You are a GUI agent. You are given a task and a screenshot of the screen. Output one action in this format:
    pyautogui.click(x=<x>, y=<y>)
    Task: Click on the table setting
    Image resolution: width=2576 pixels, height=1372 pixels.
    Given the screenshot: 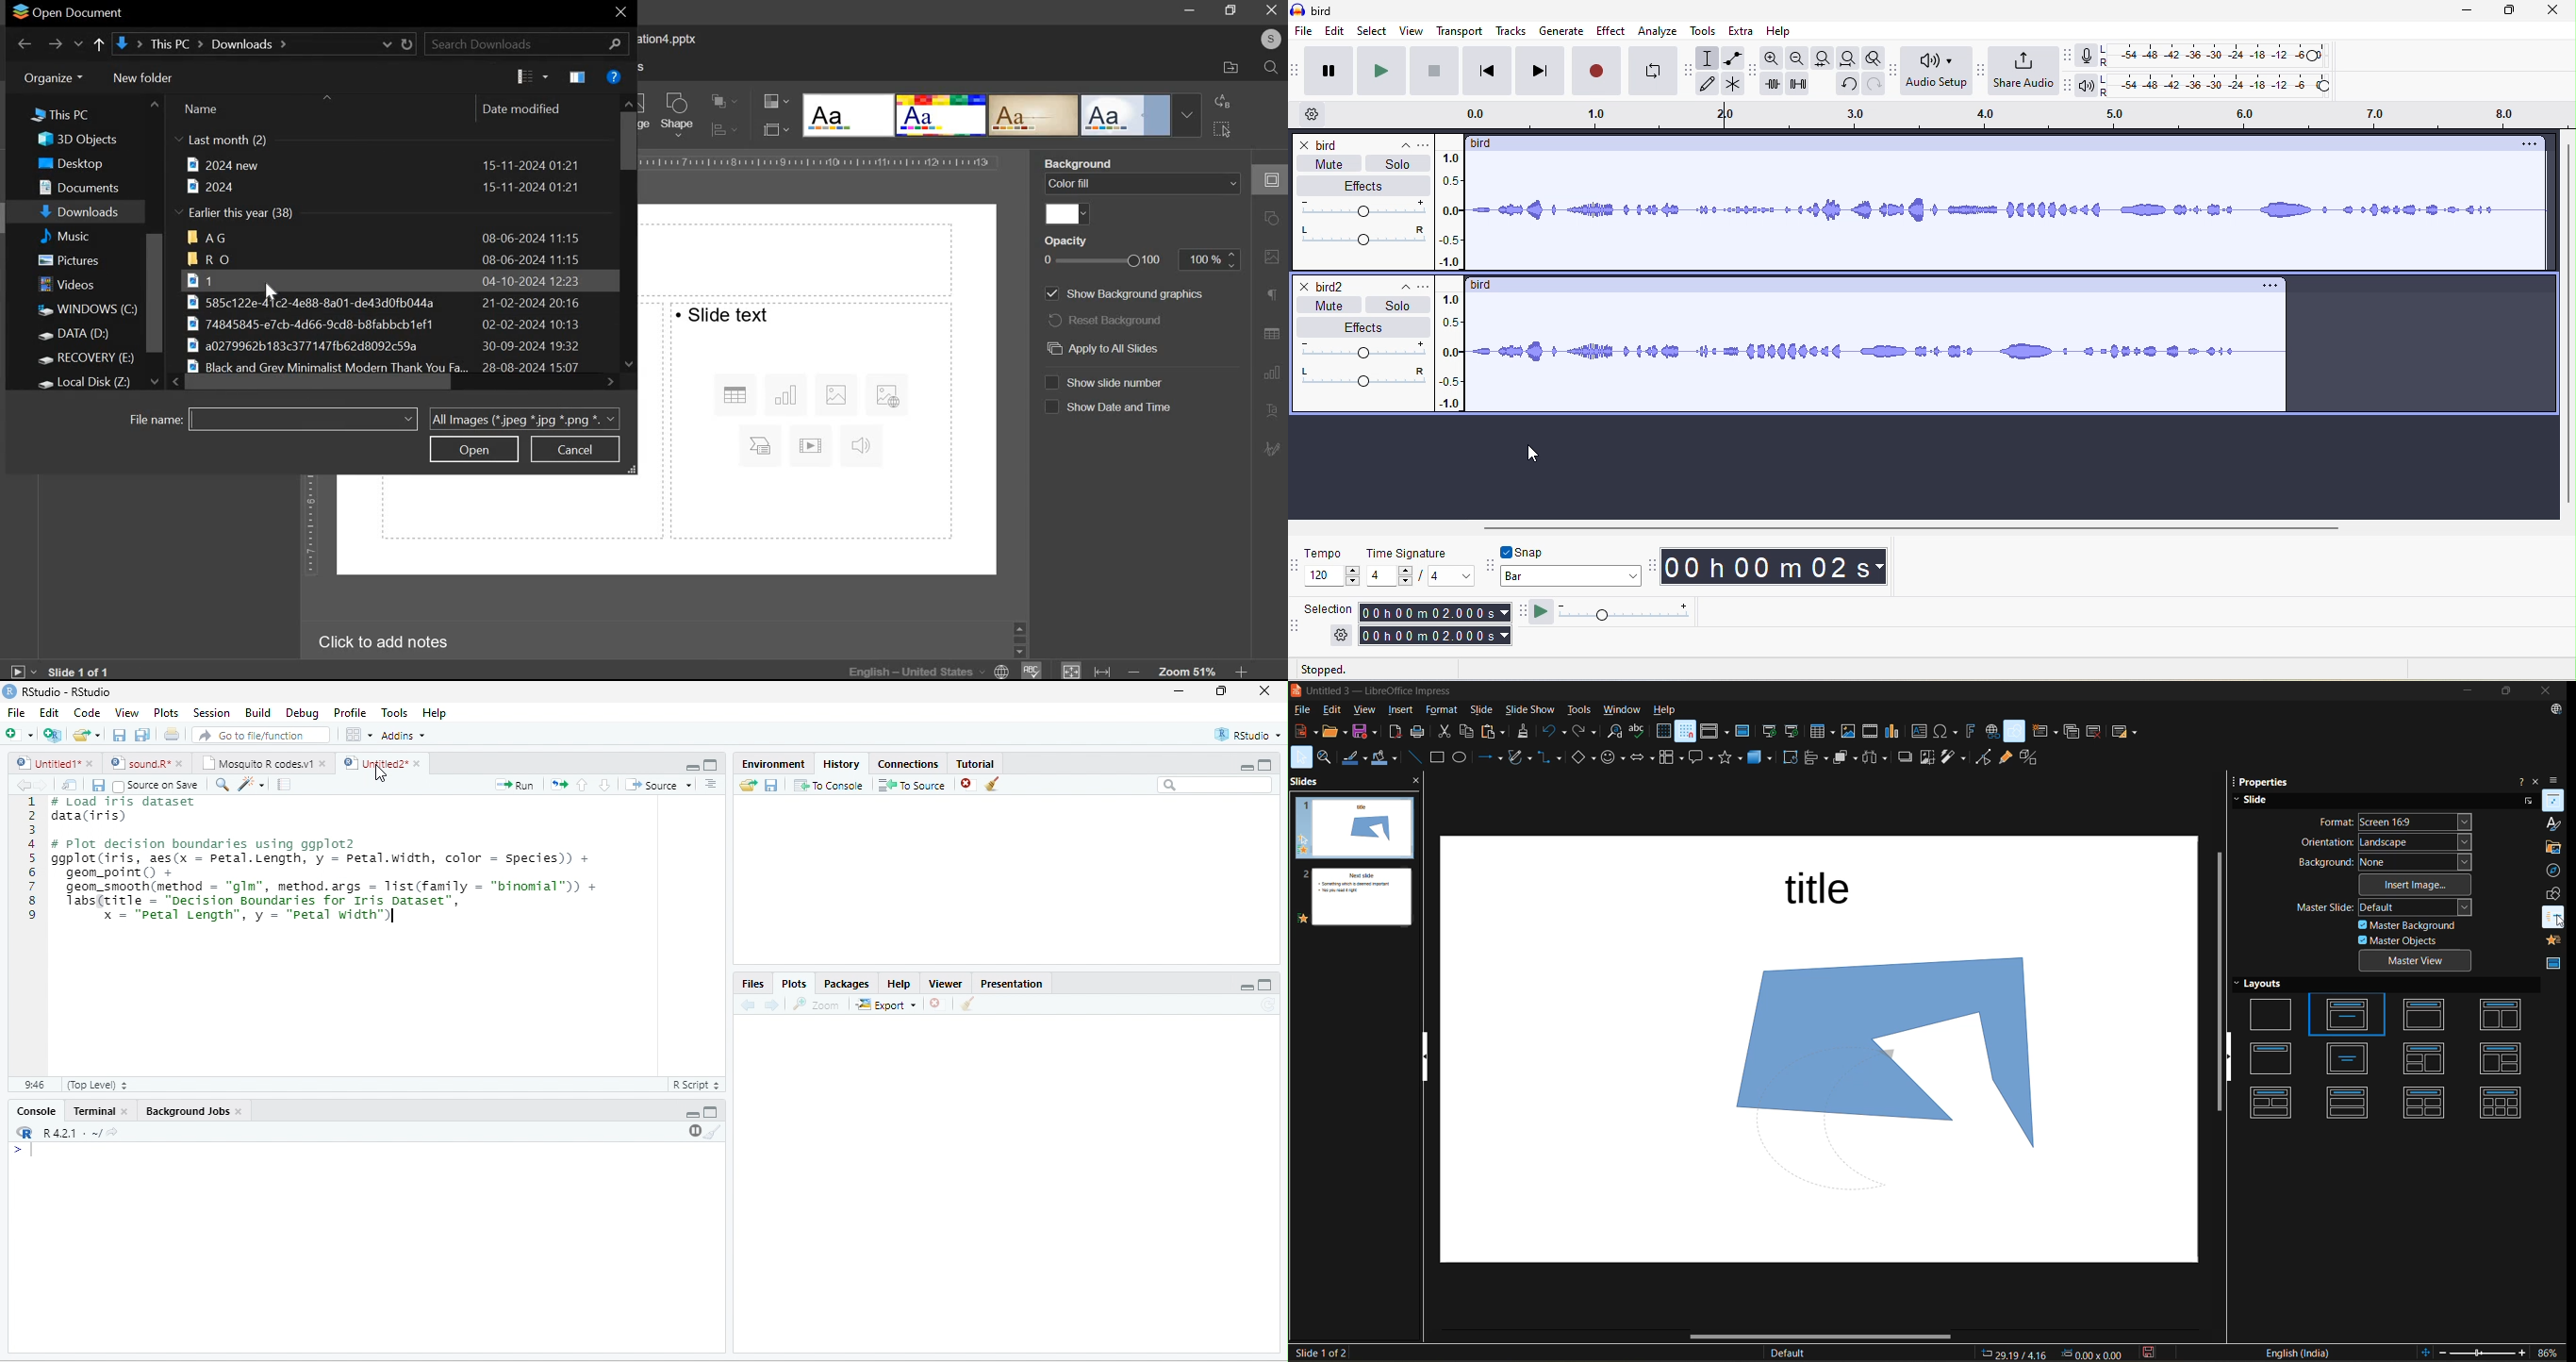 What is the action you would take?
    pyautogui.click(x=1270, y=330)
    